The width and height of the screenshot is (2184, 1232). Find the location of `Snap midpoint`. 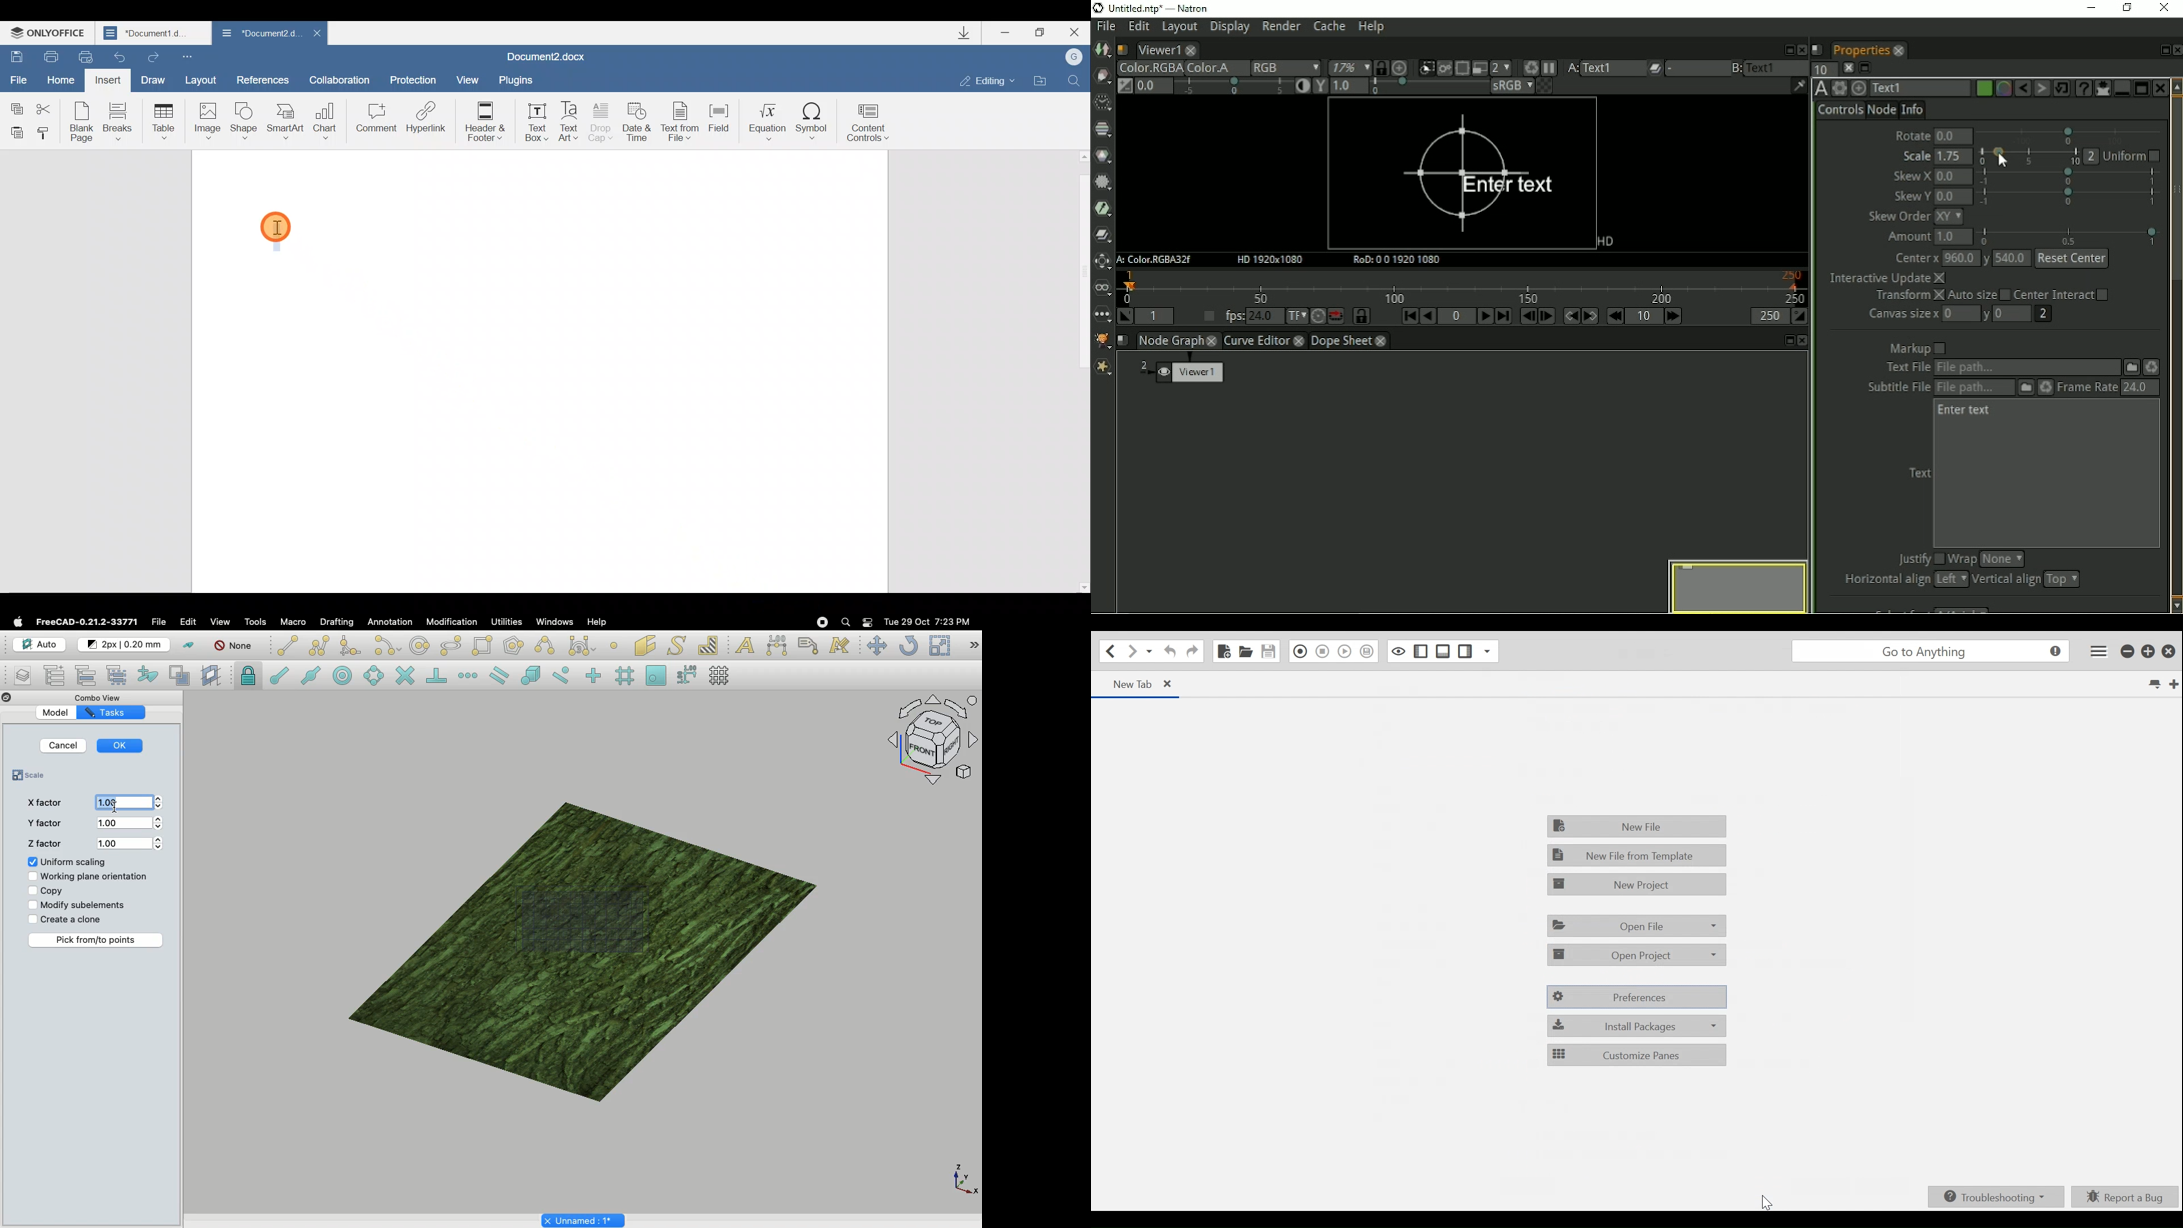

Snap midpoint is located at coordinates (309, 675).